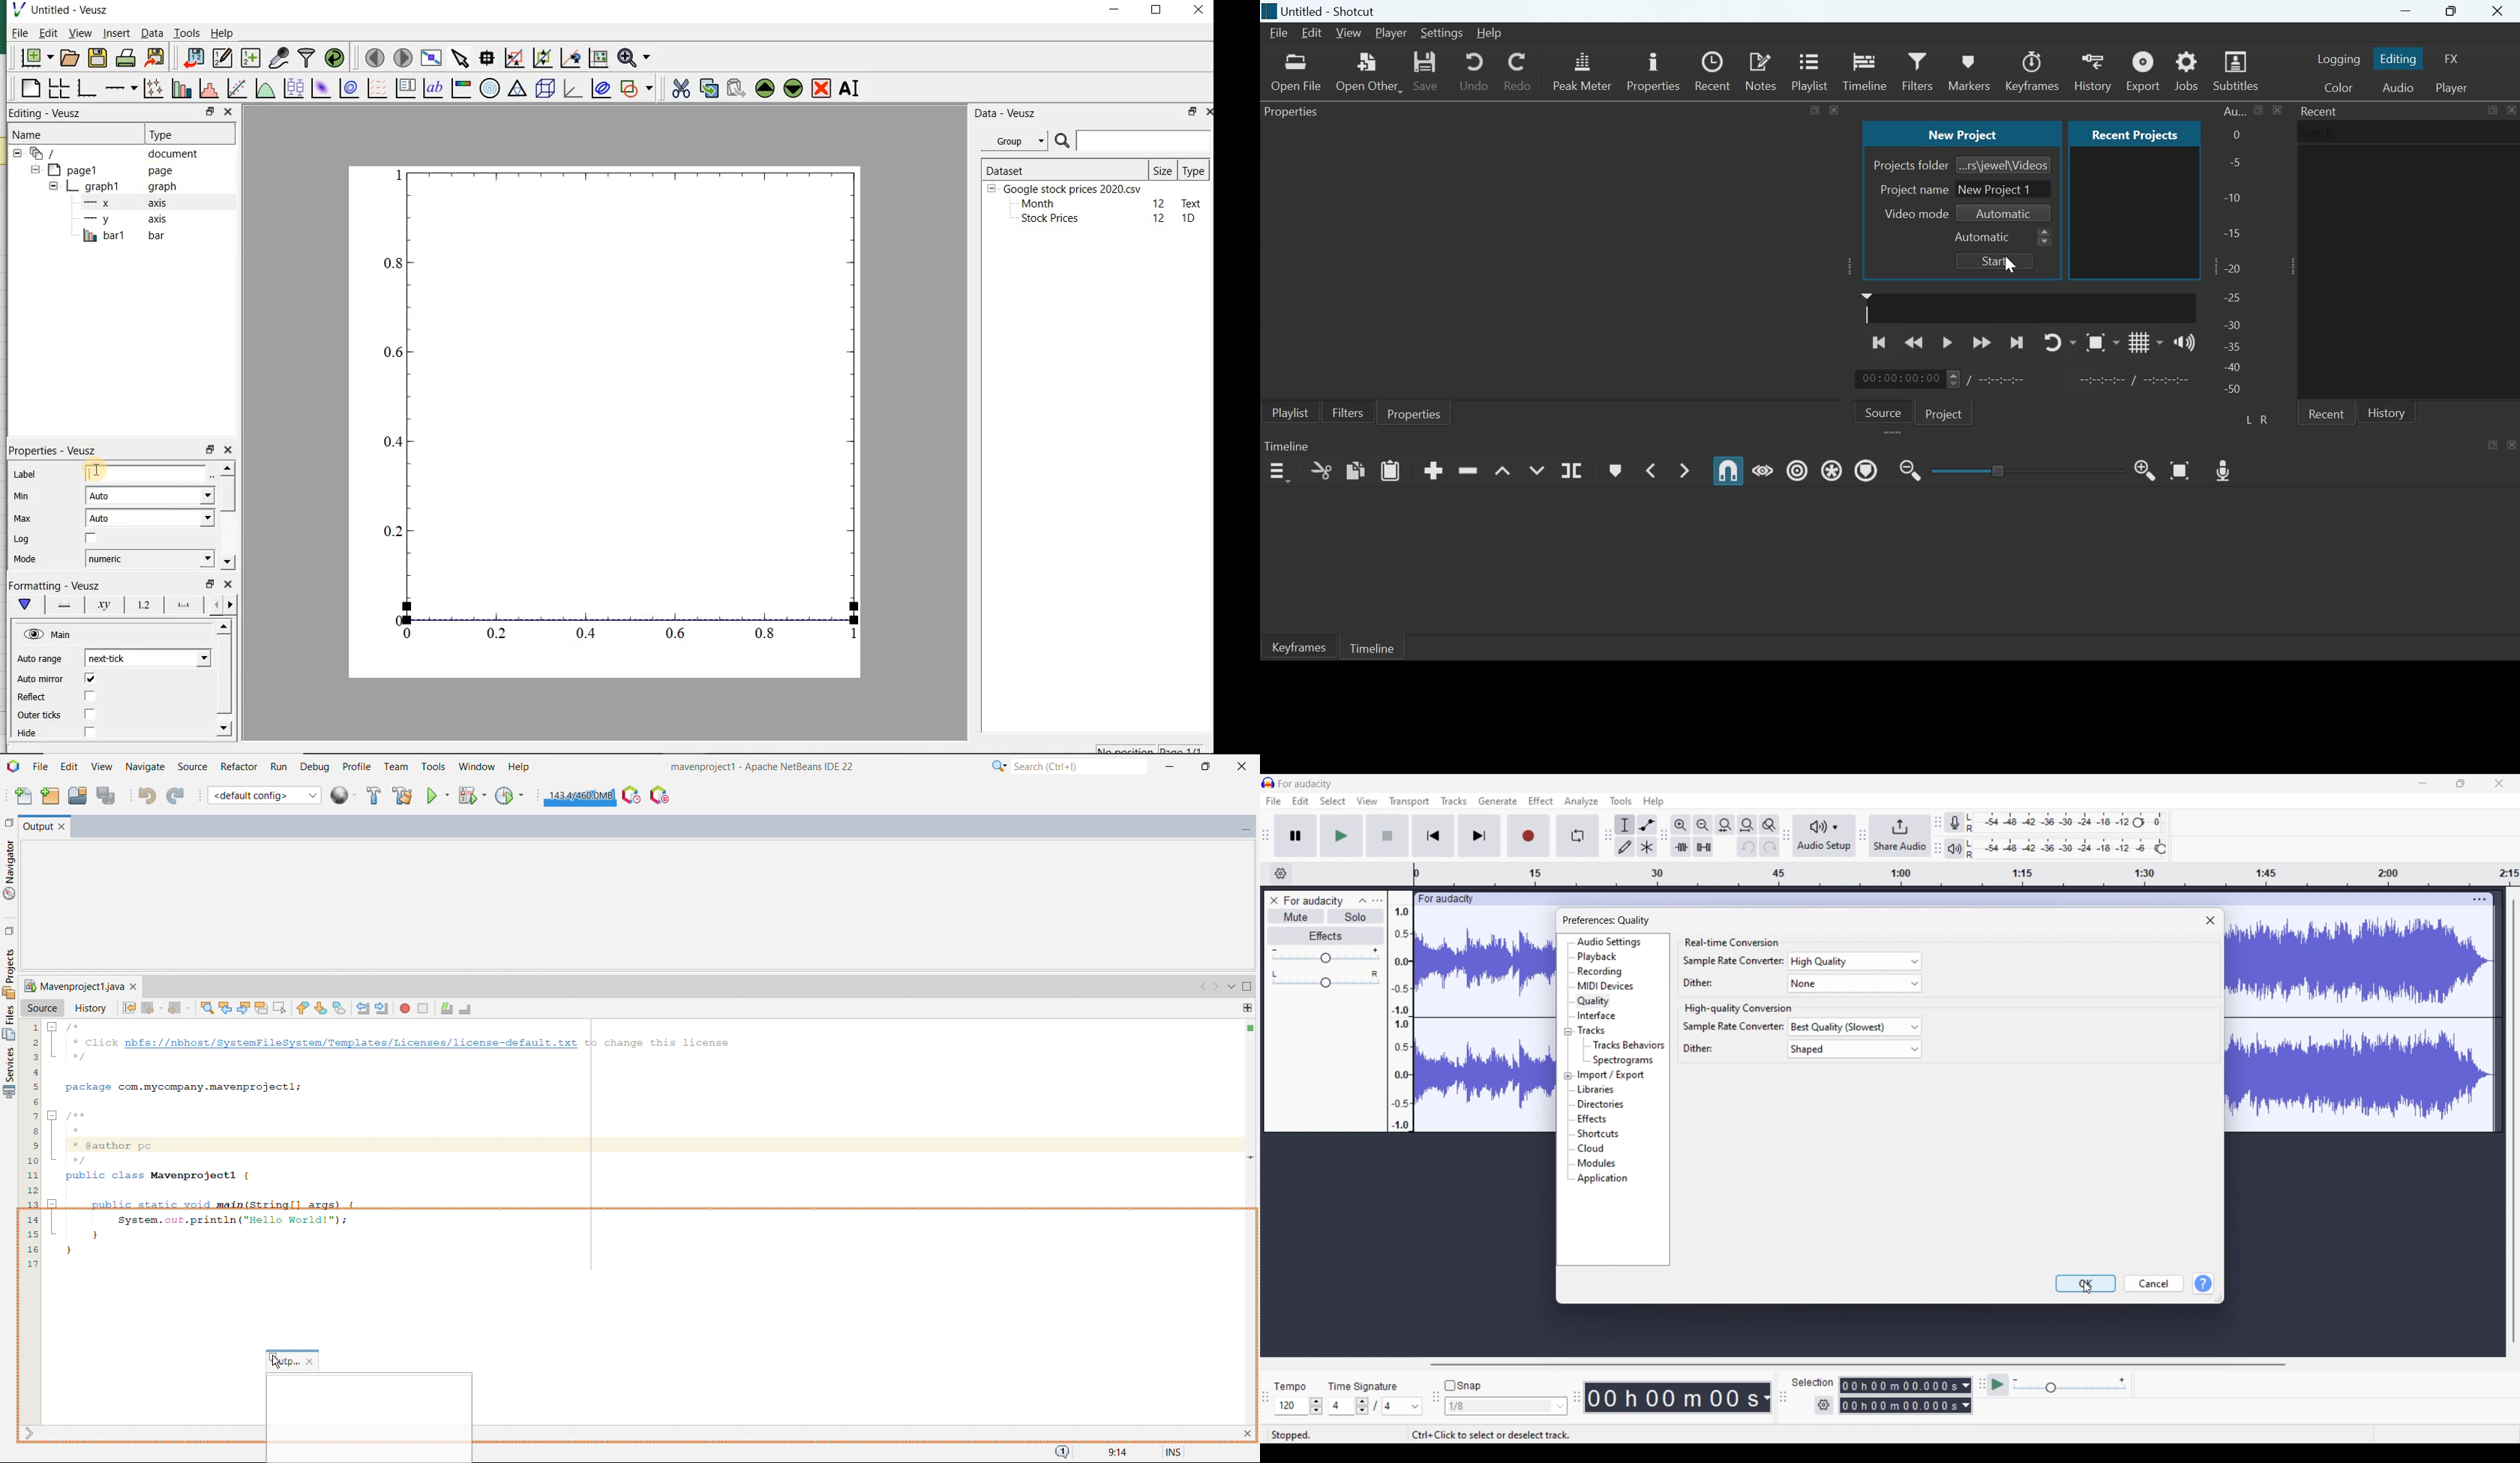 This screenshot has height=1484, width=2520. What do you see at coordinates (2015, 344) in the screenshot?
I see `Skip to the next point` at bounding box center [2015, 344].